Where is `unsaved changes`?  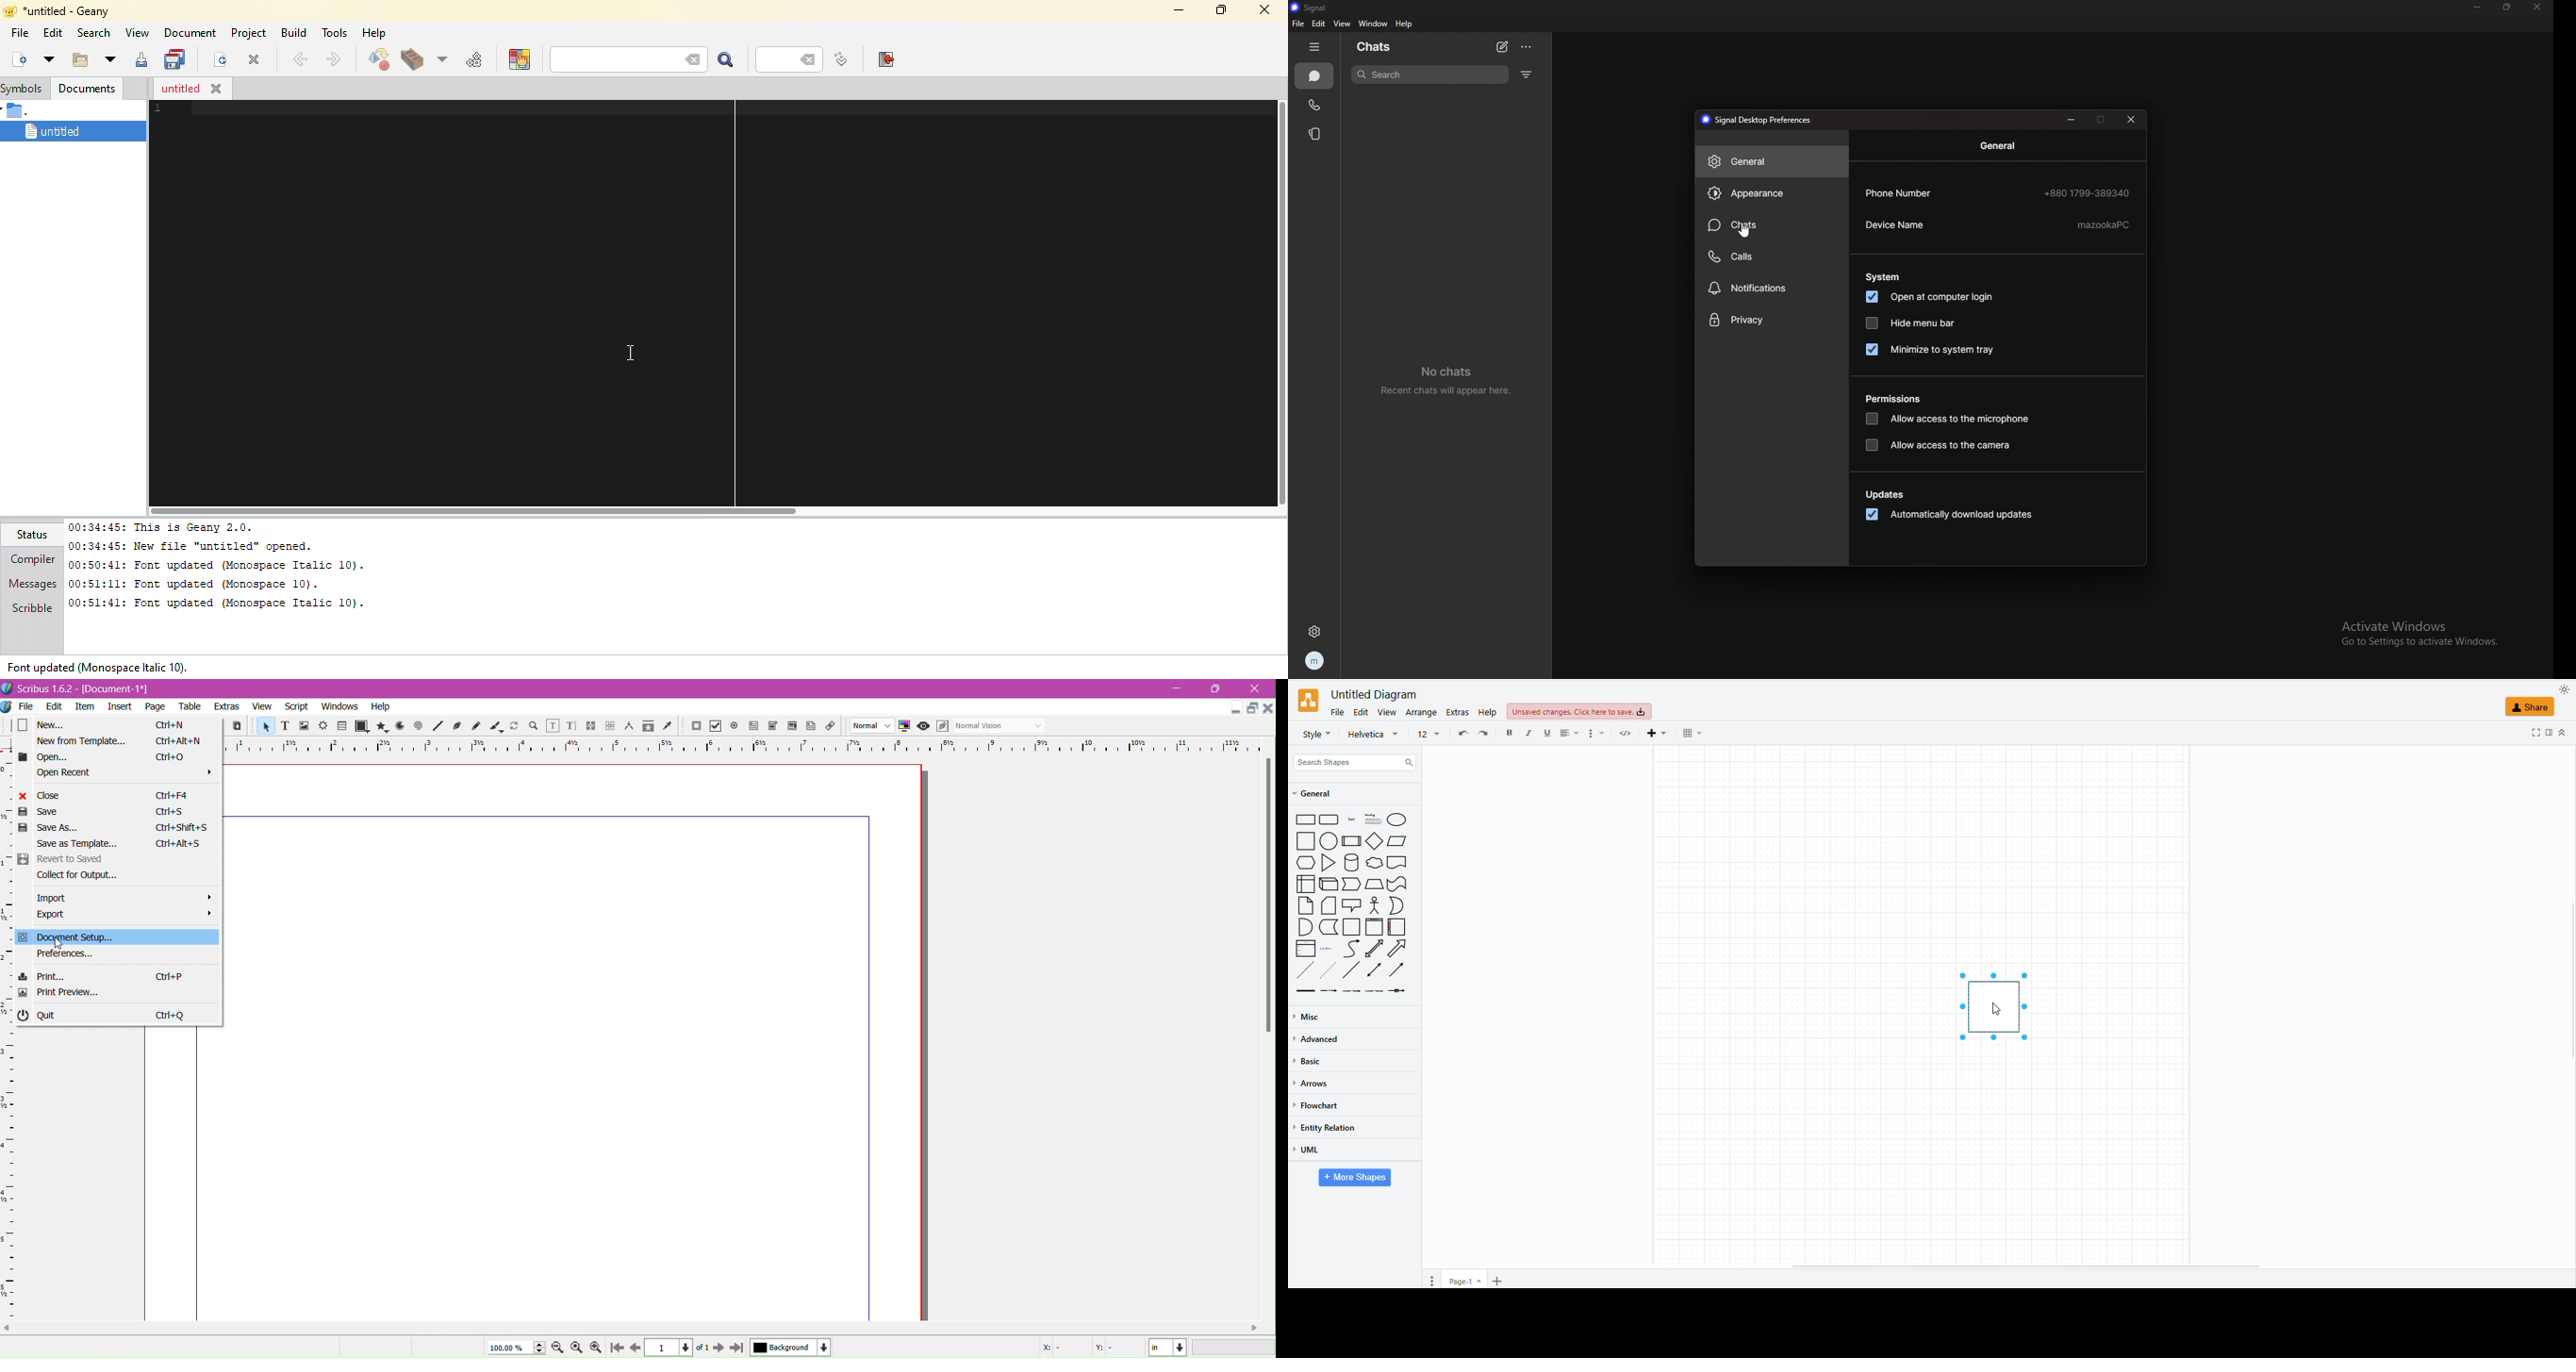 unsaved changes is located at coordinates (1578, 712).